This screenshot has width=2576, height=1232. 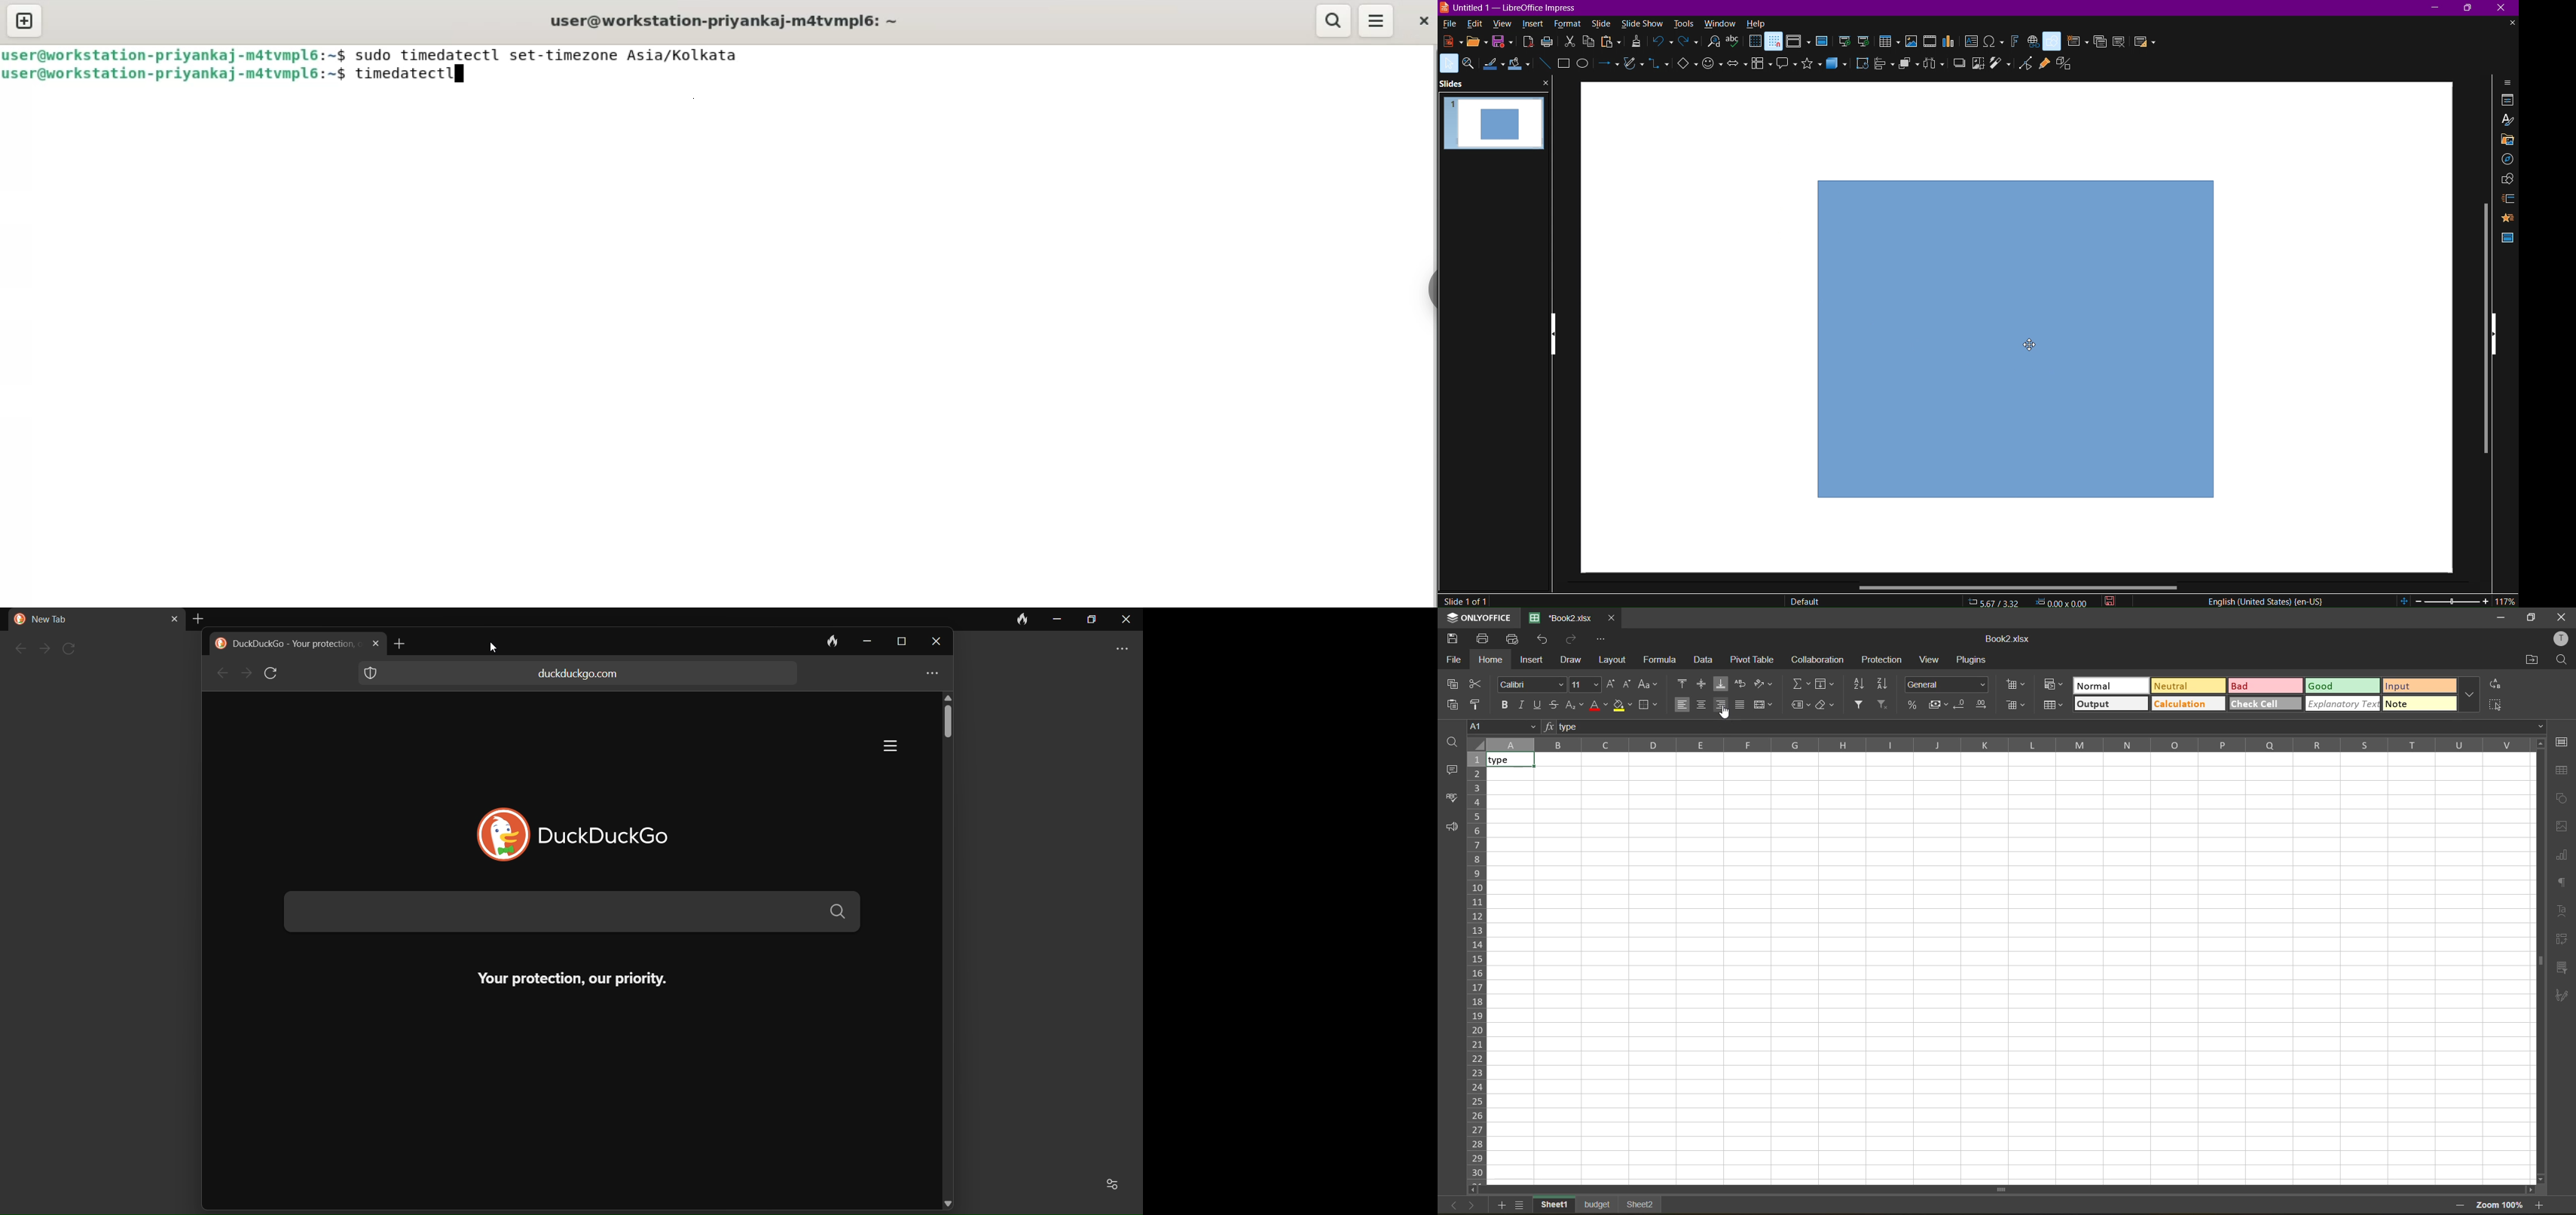 I want to click on cut, so click(x=1571, y=43).